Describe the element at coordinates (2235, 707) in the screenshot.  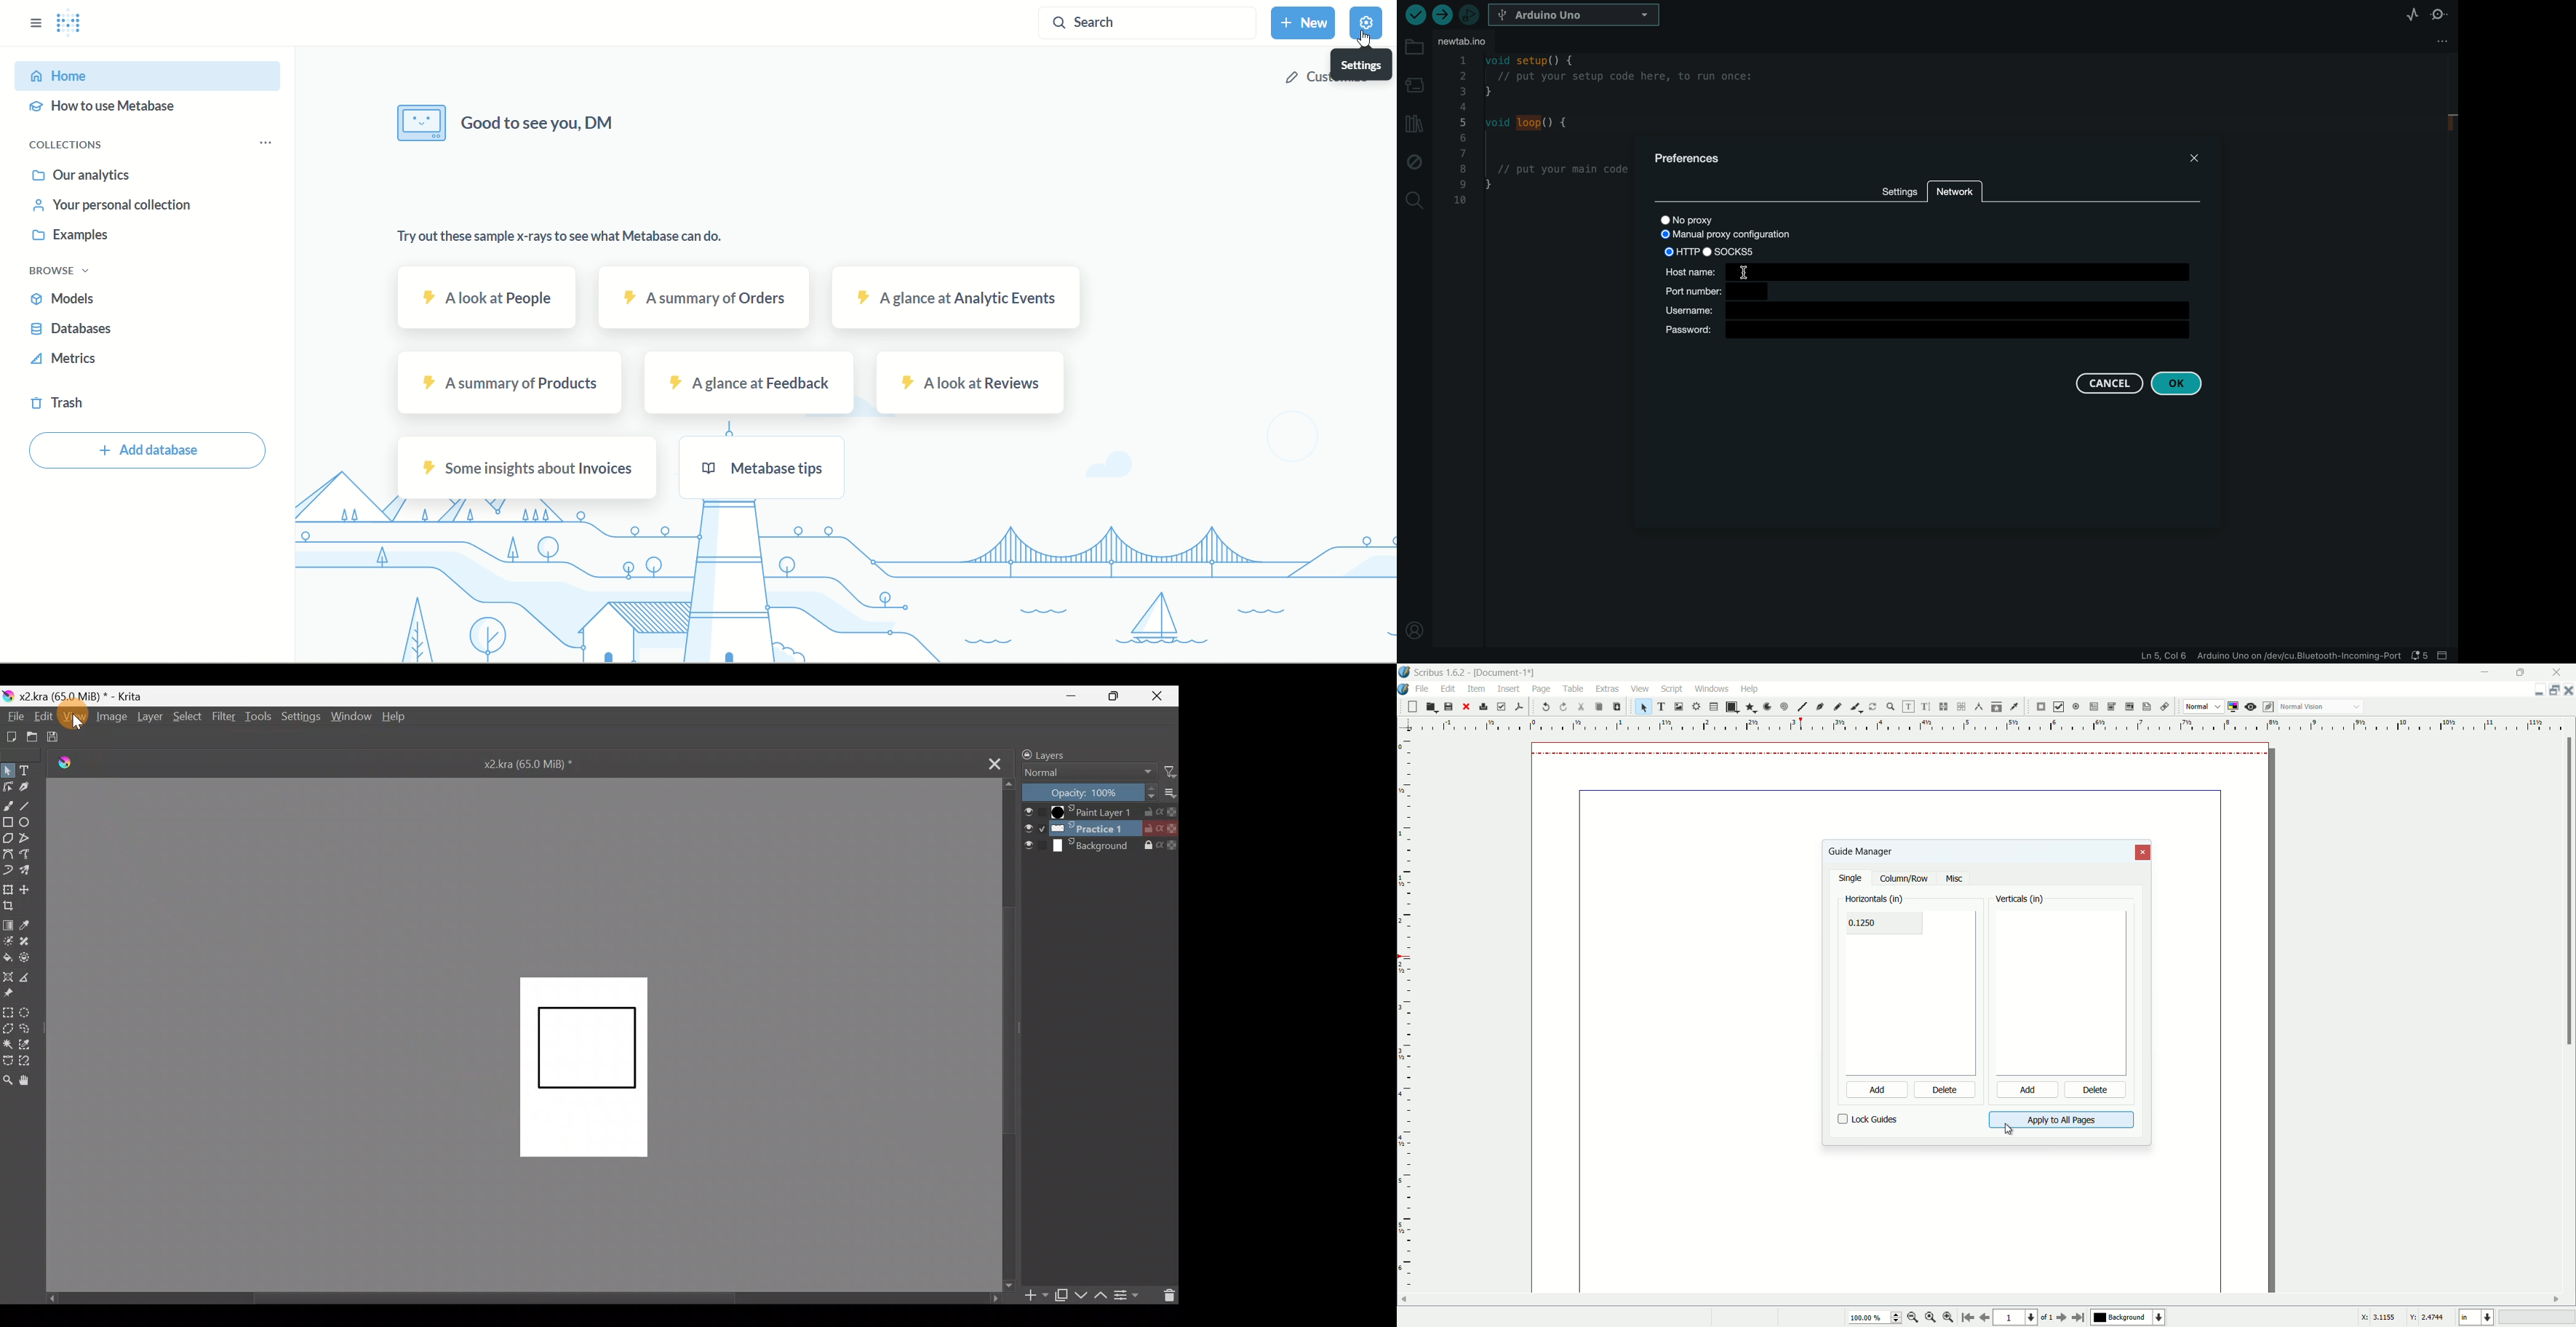
I see `toggle color management system` at that location.